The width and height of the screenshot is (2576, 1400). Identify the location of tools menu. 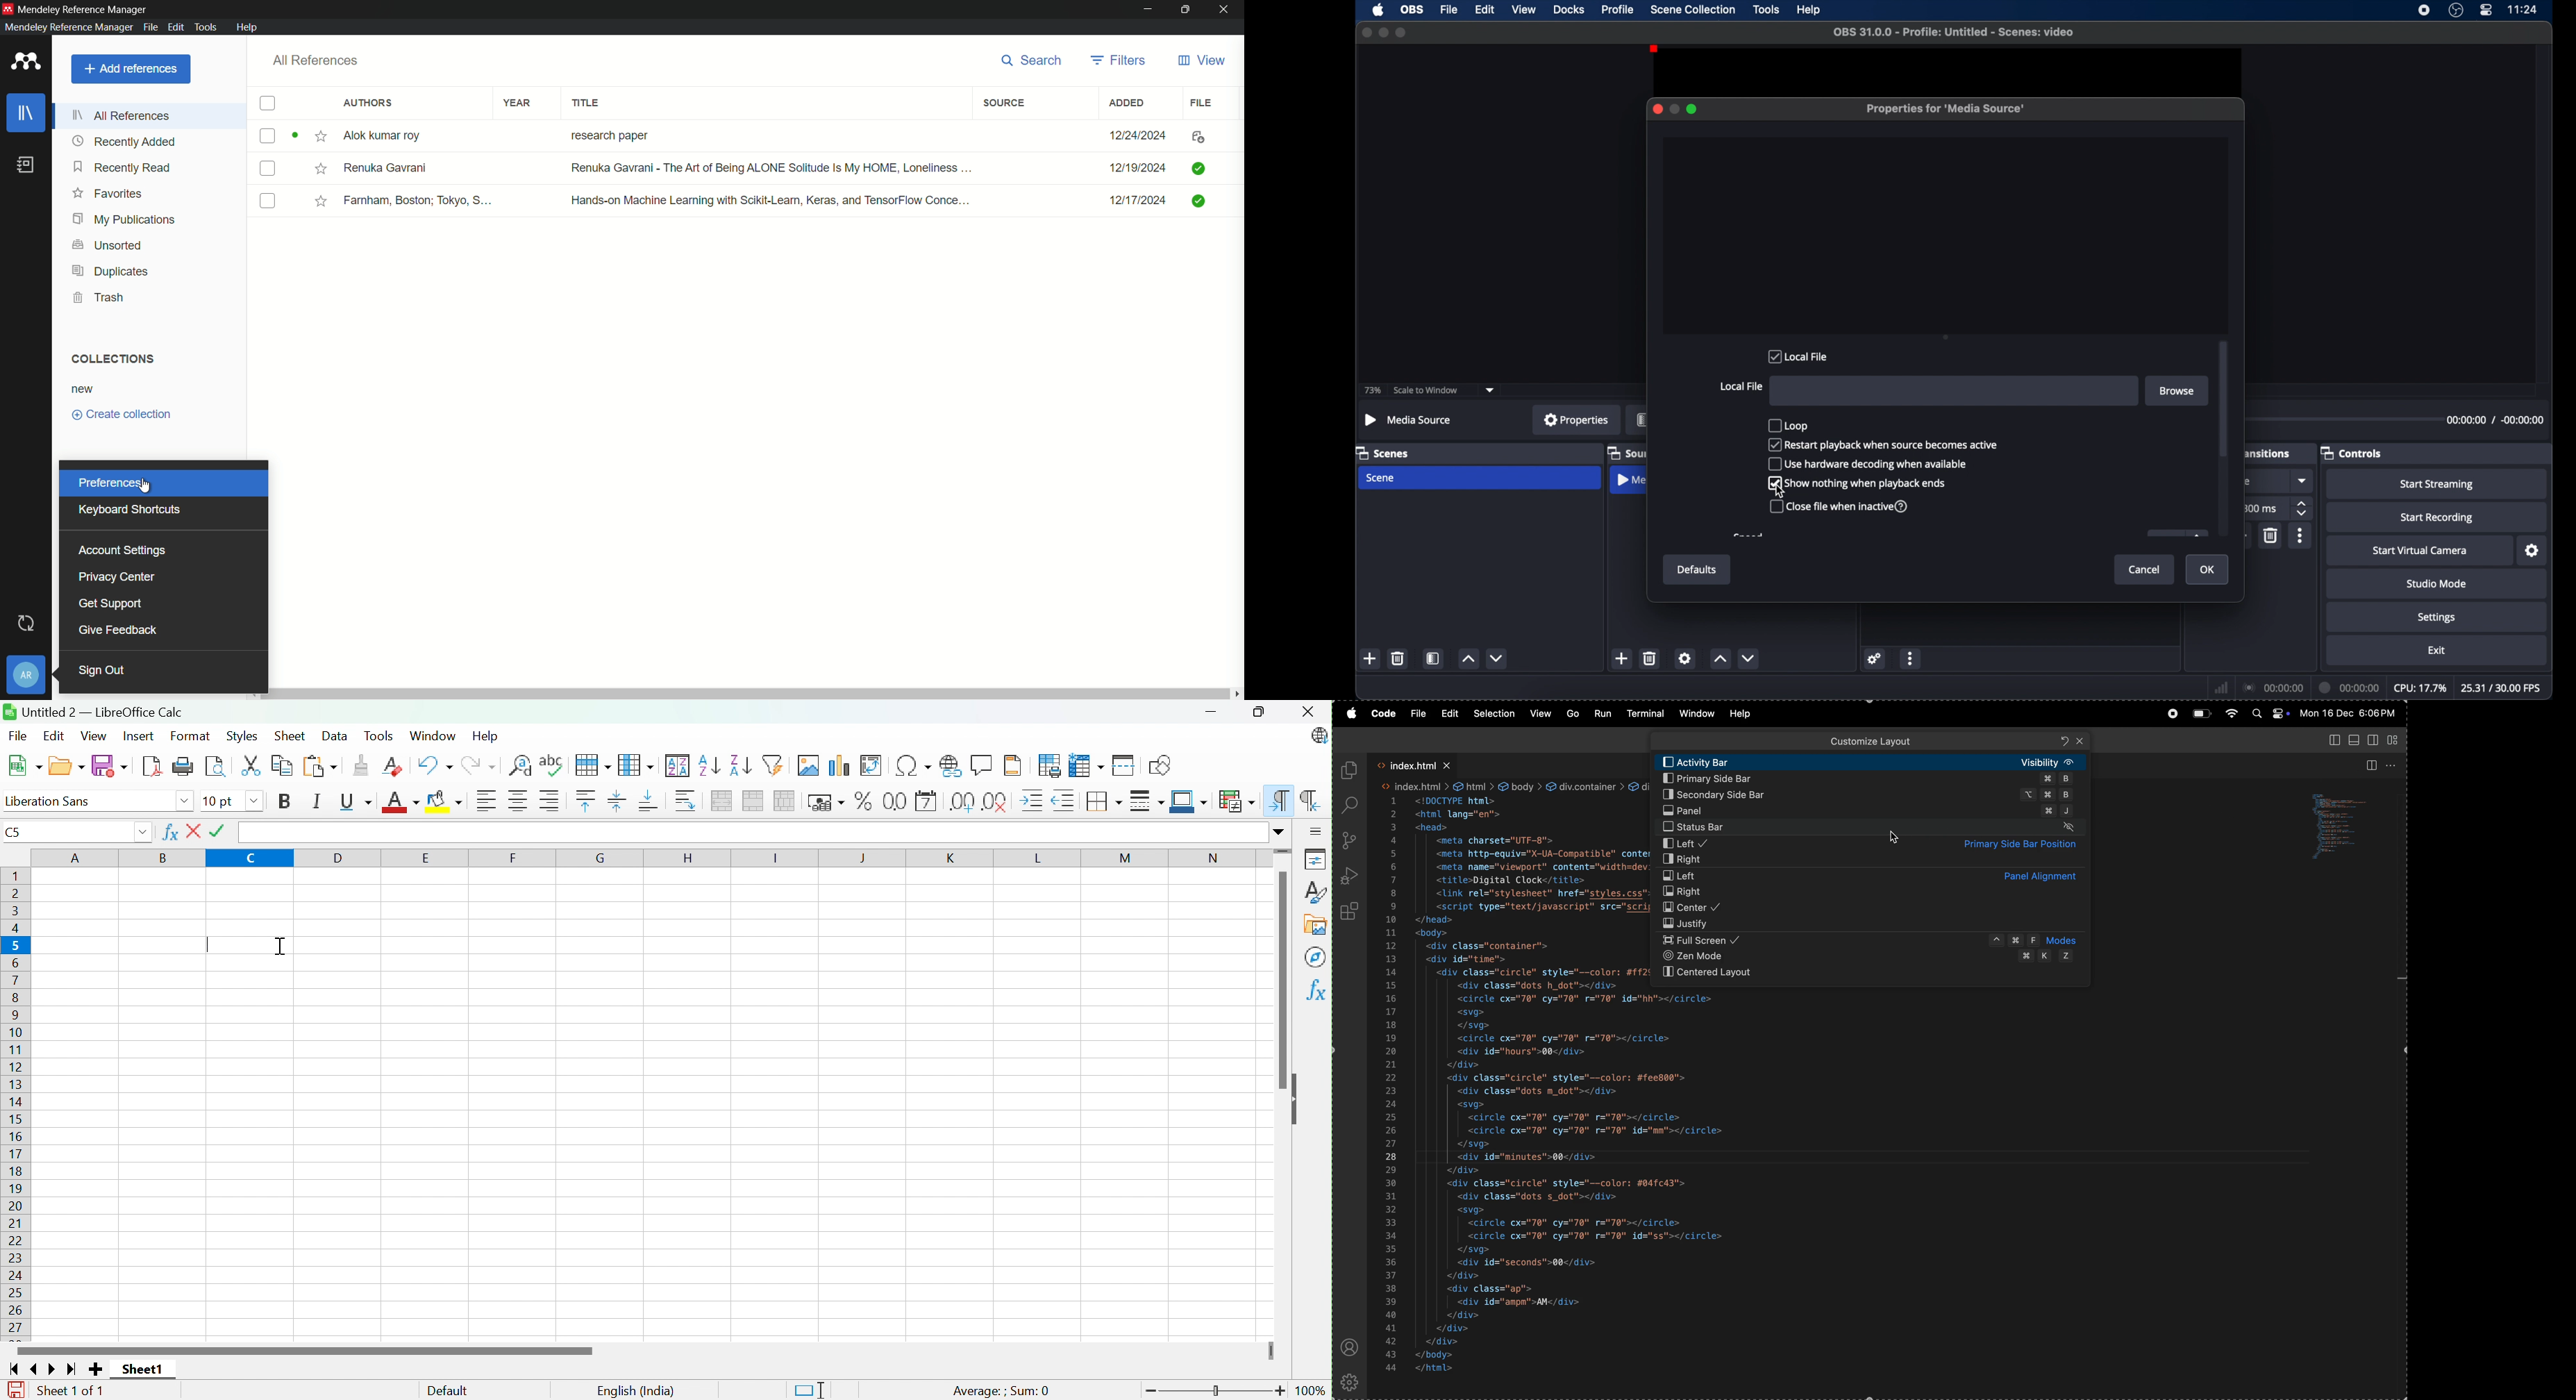
(209, 27).